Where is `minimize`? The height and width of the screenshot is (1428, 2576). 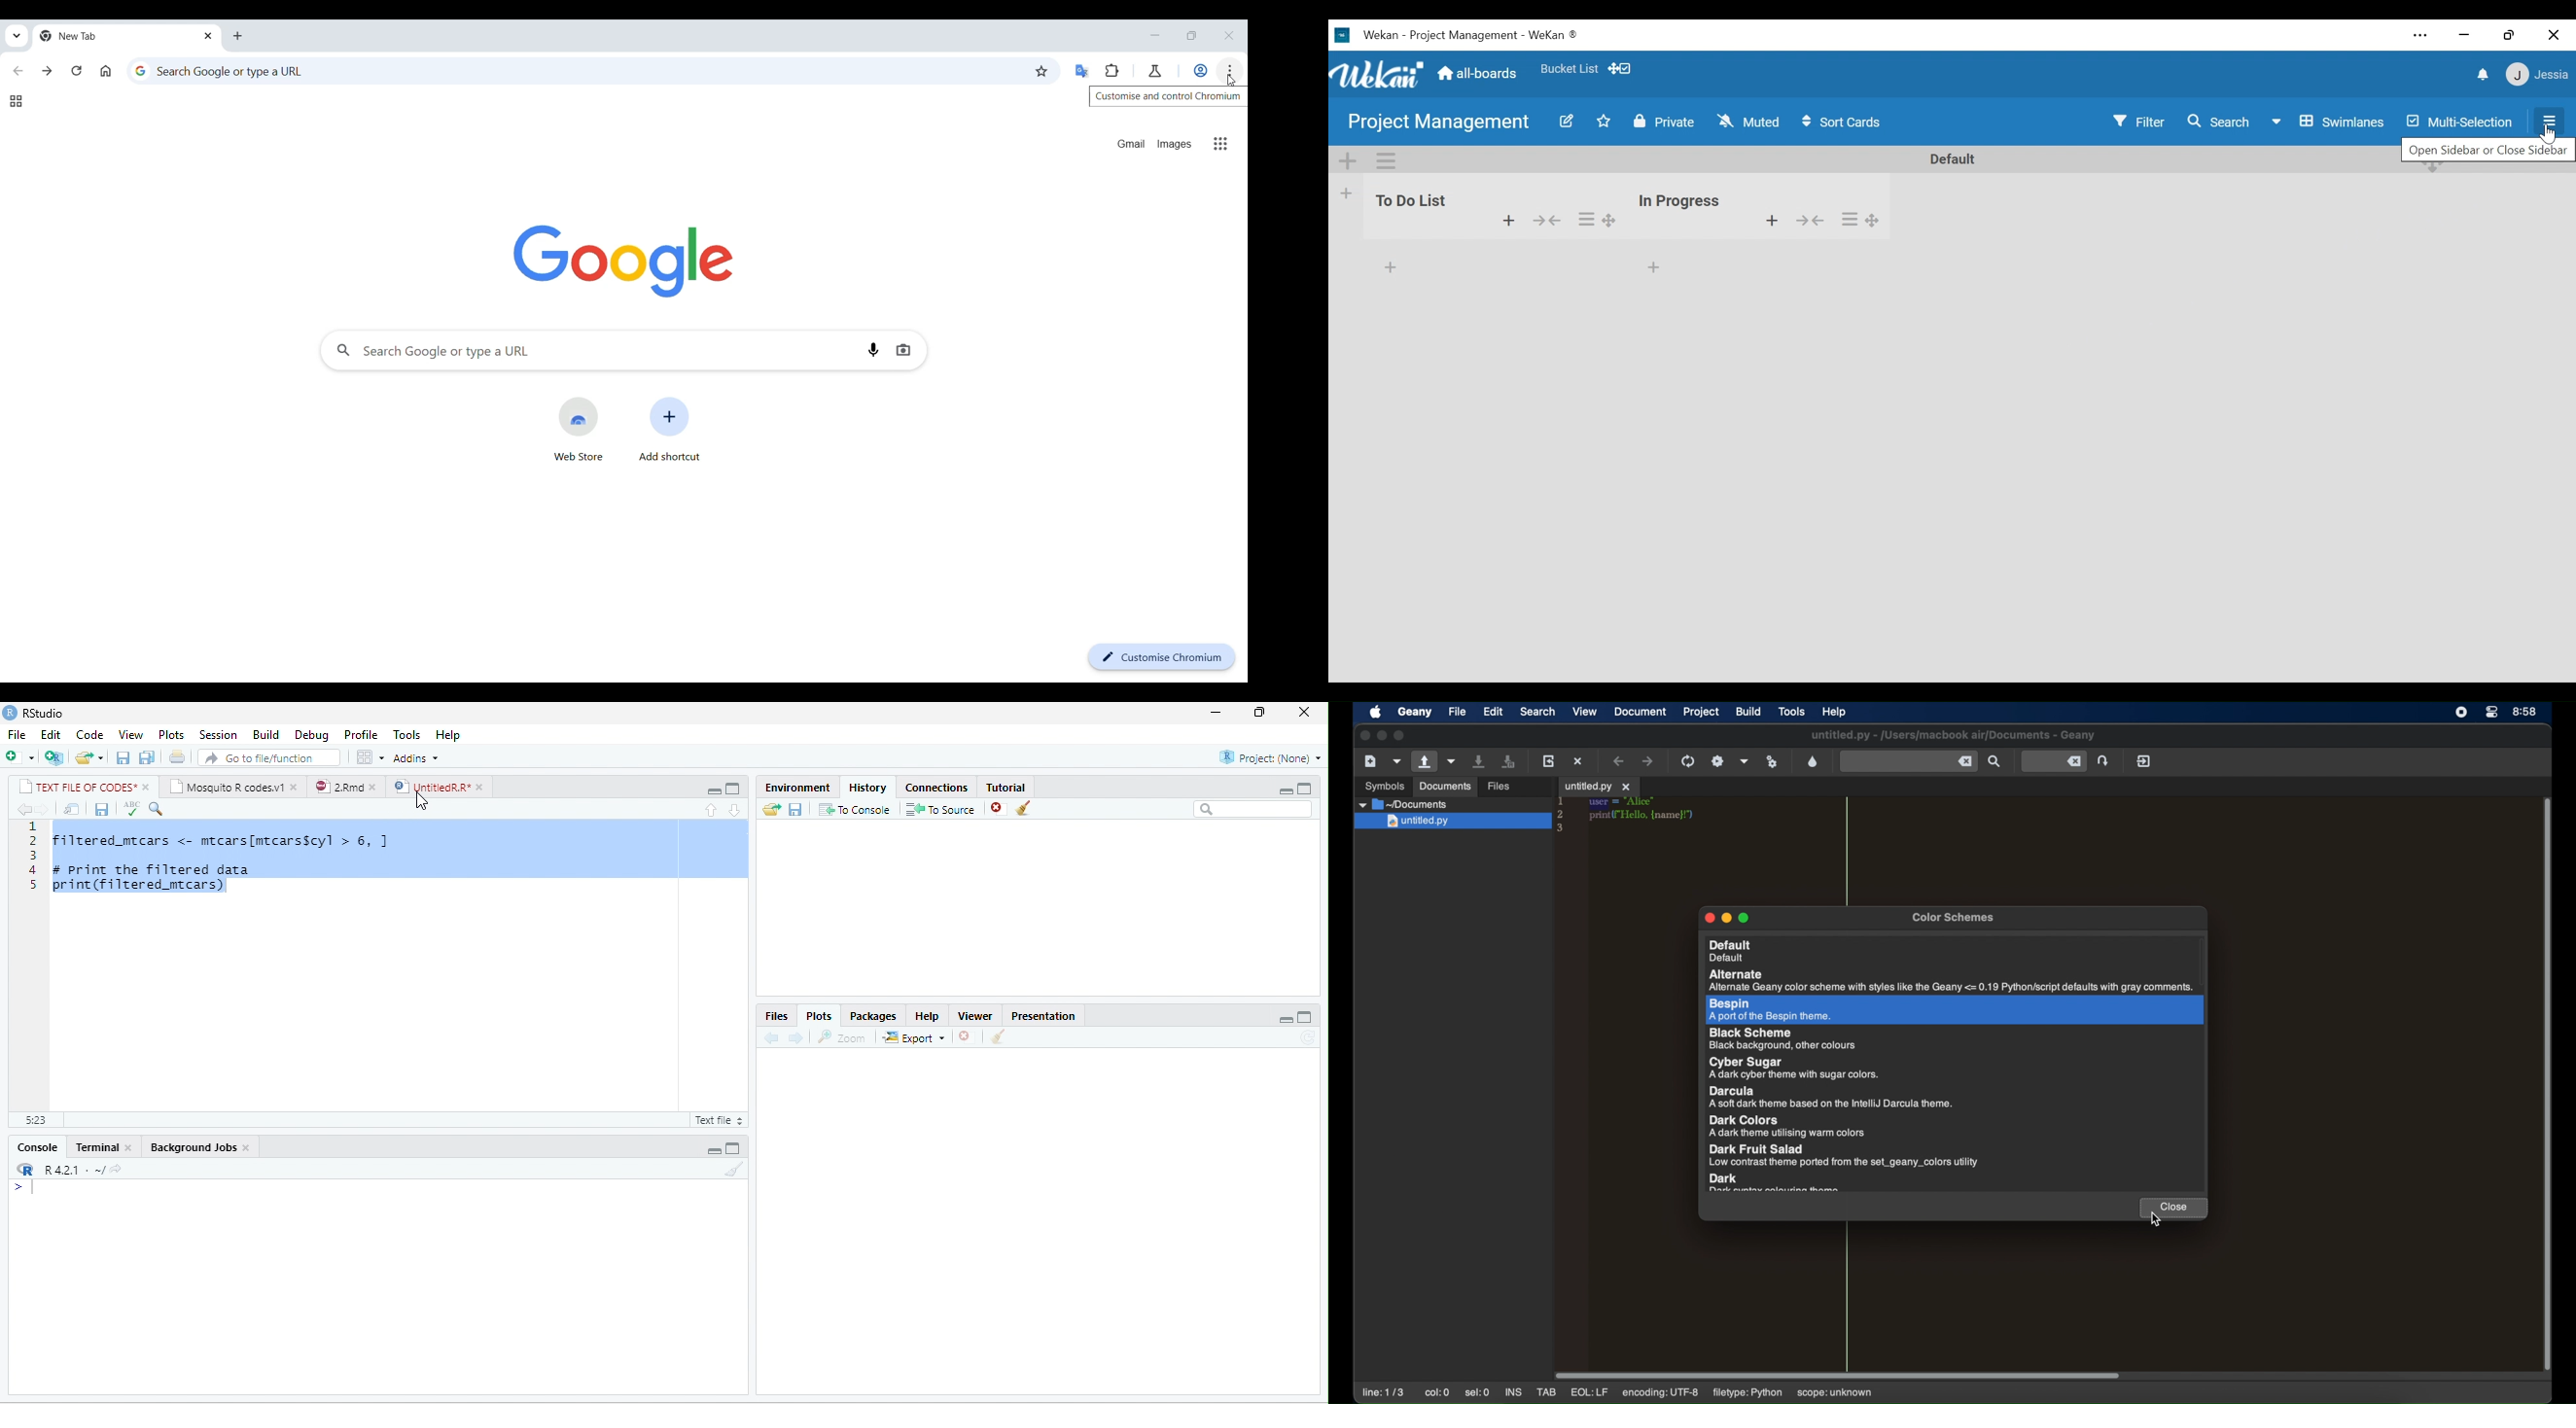 minimize is located at coordinates (2464, 36).